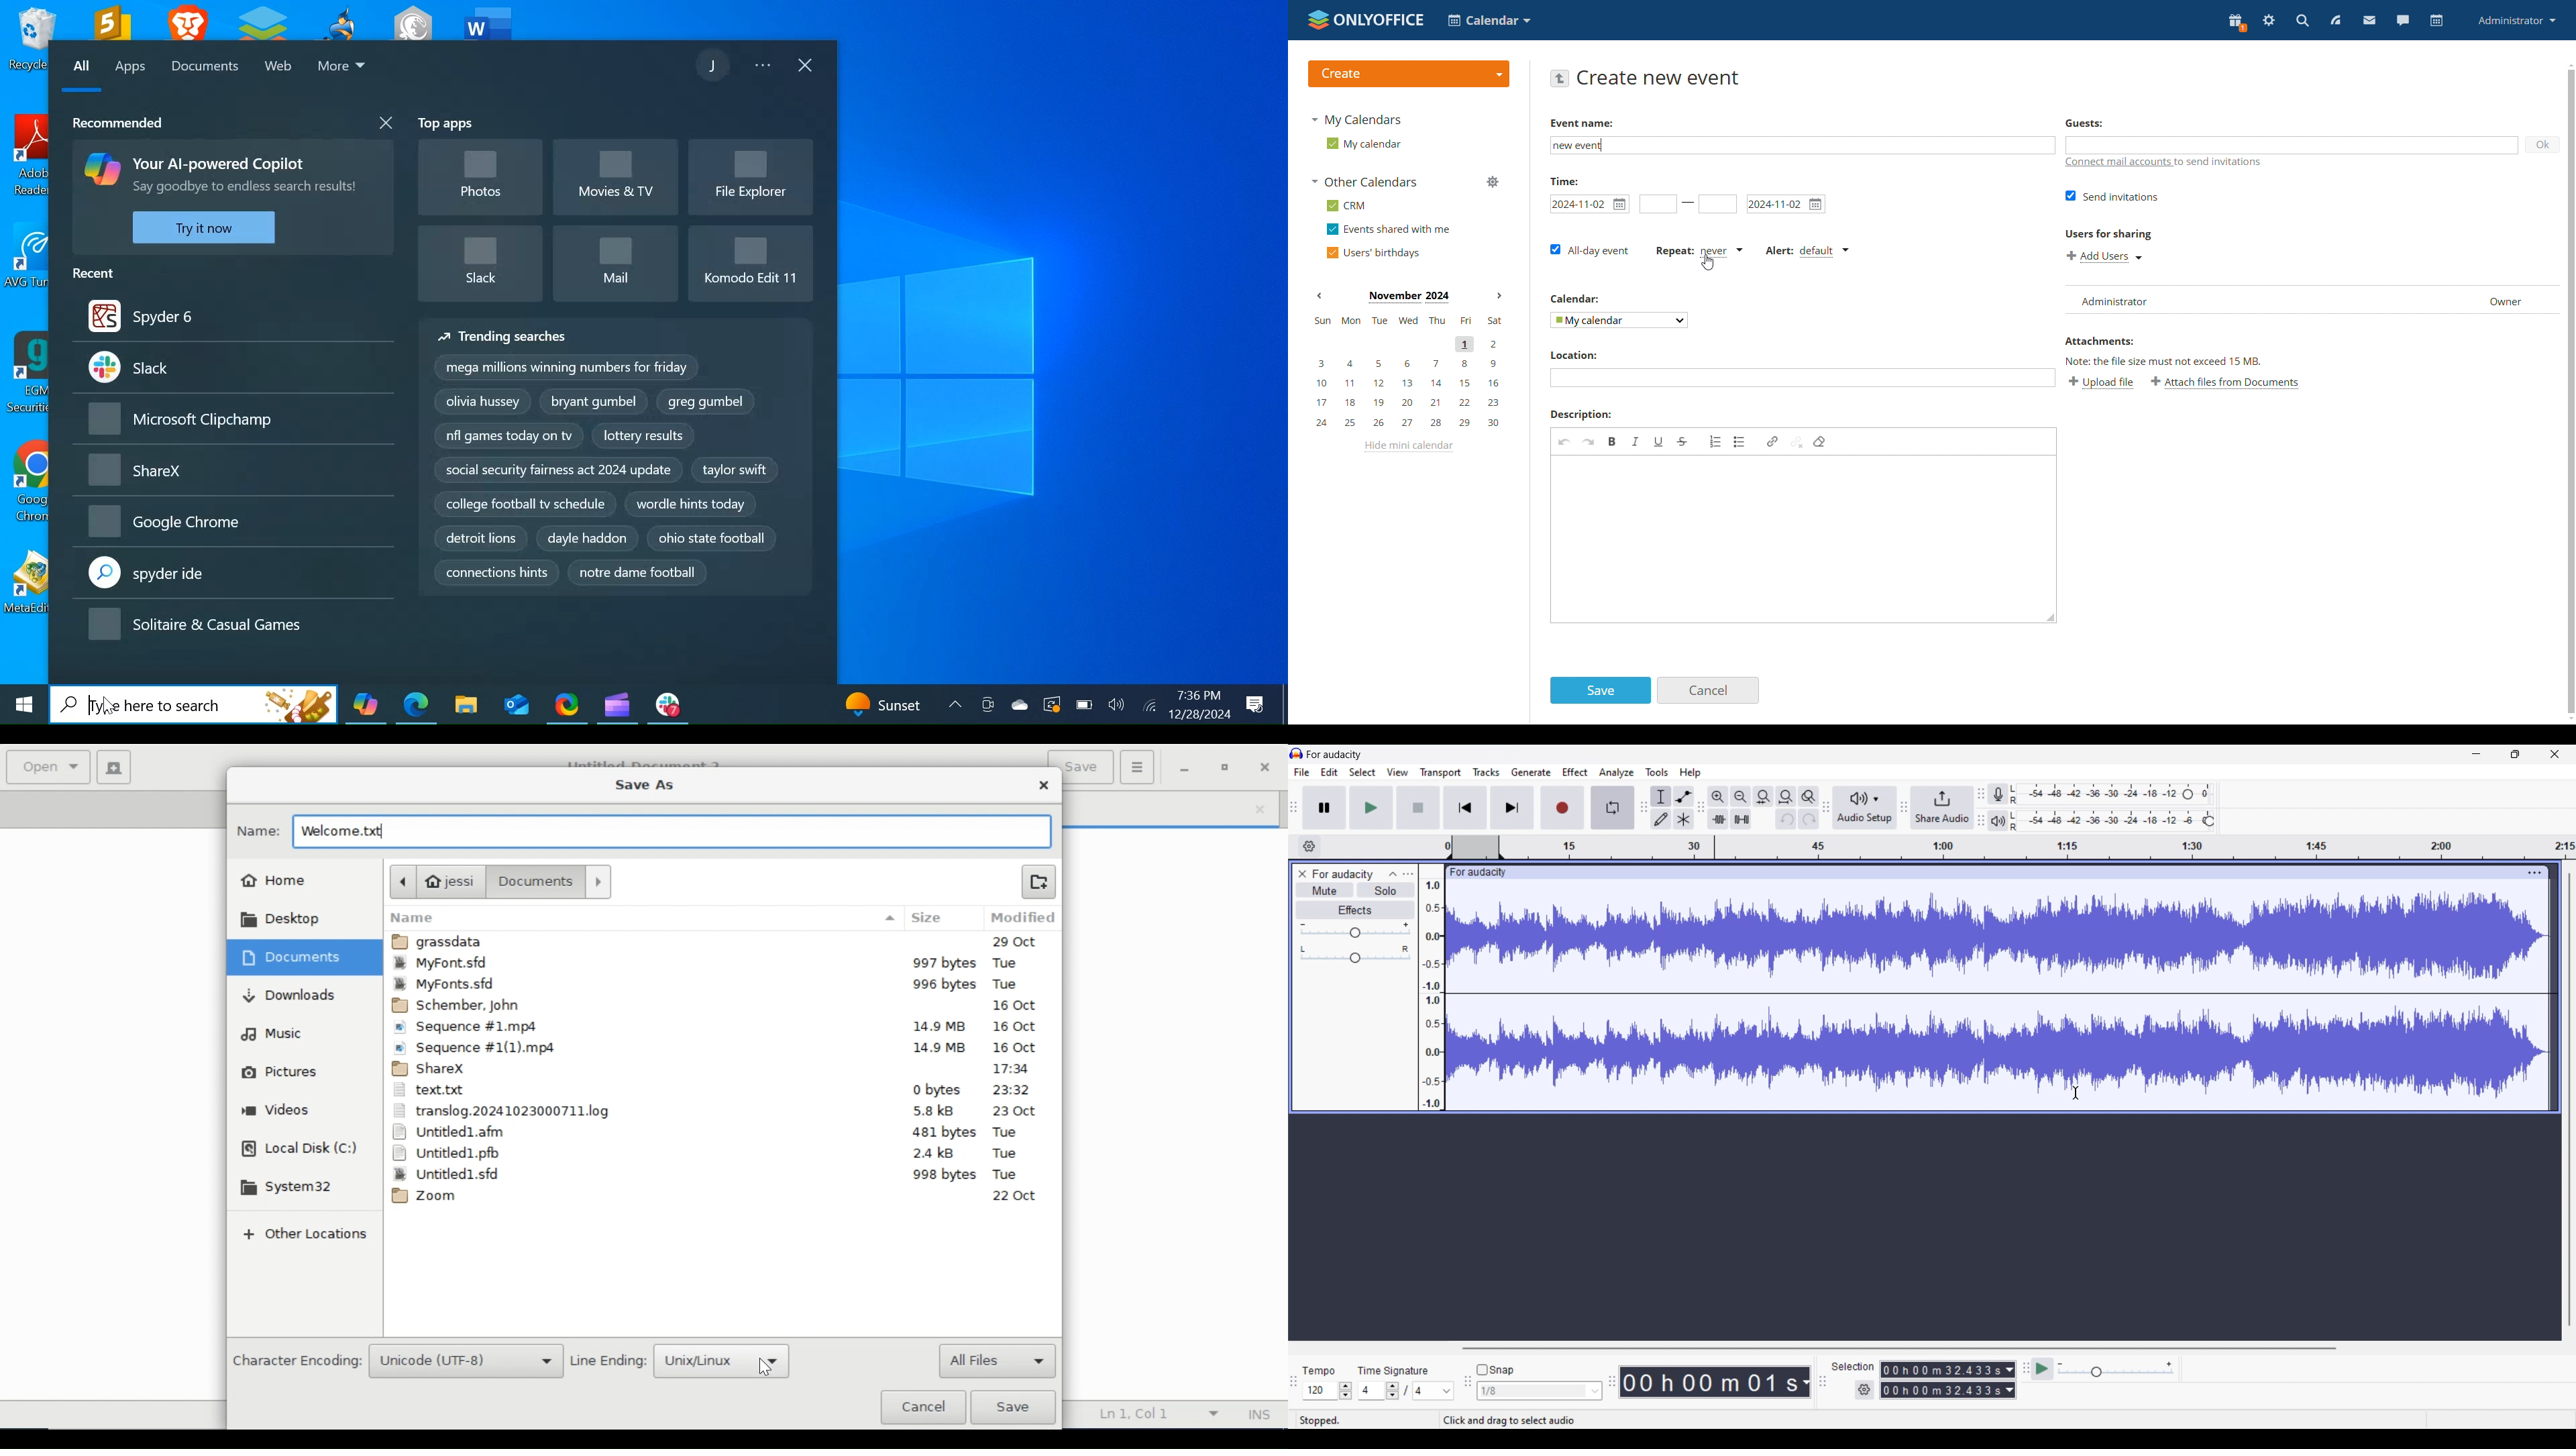 The height and width of the screenshot is (1456, 2576). I want to click on Welcome.txt, so click(356, 832).